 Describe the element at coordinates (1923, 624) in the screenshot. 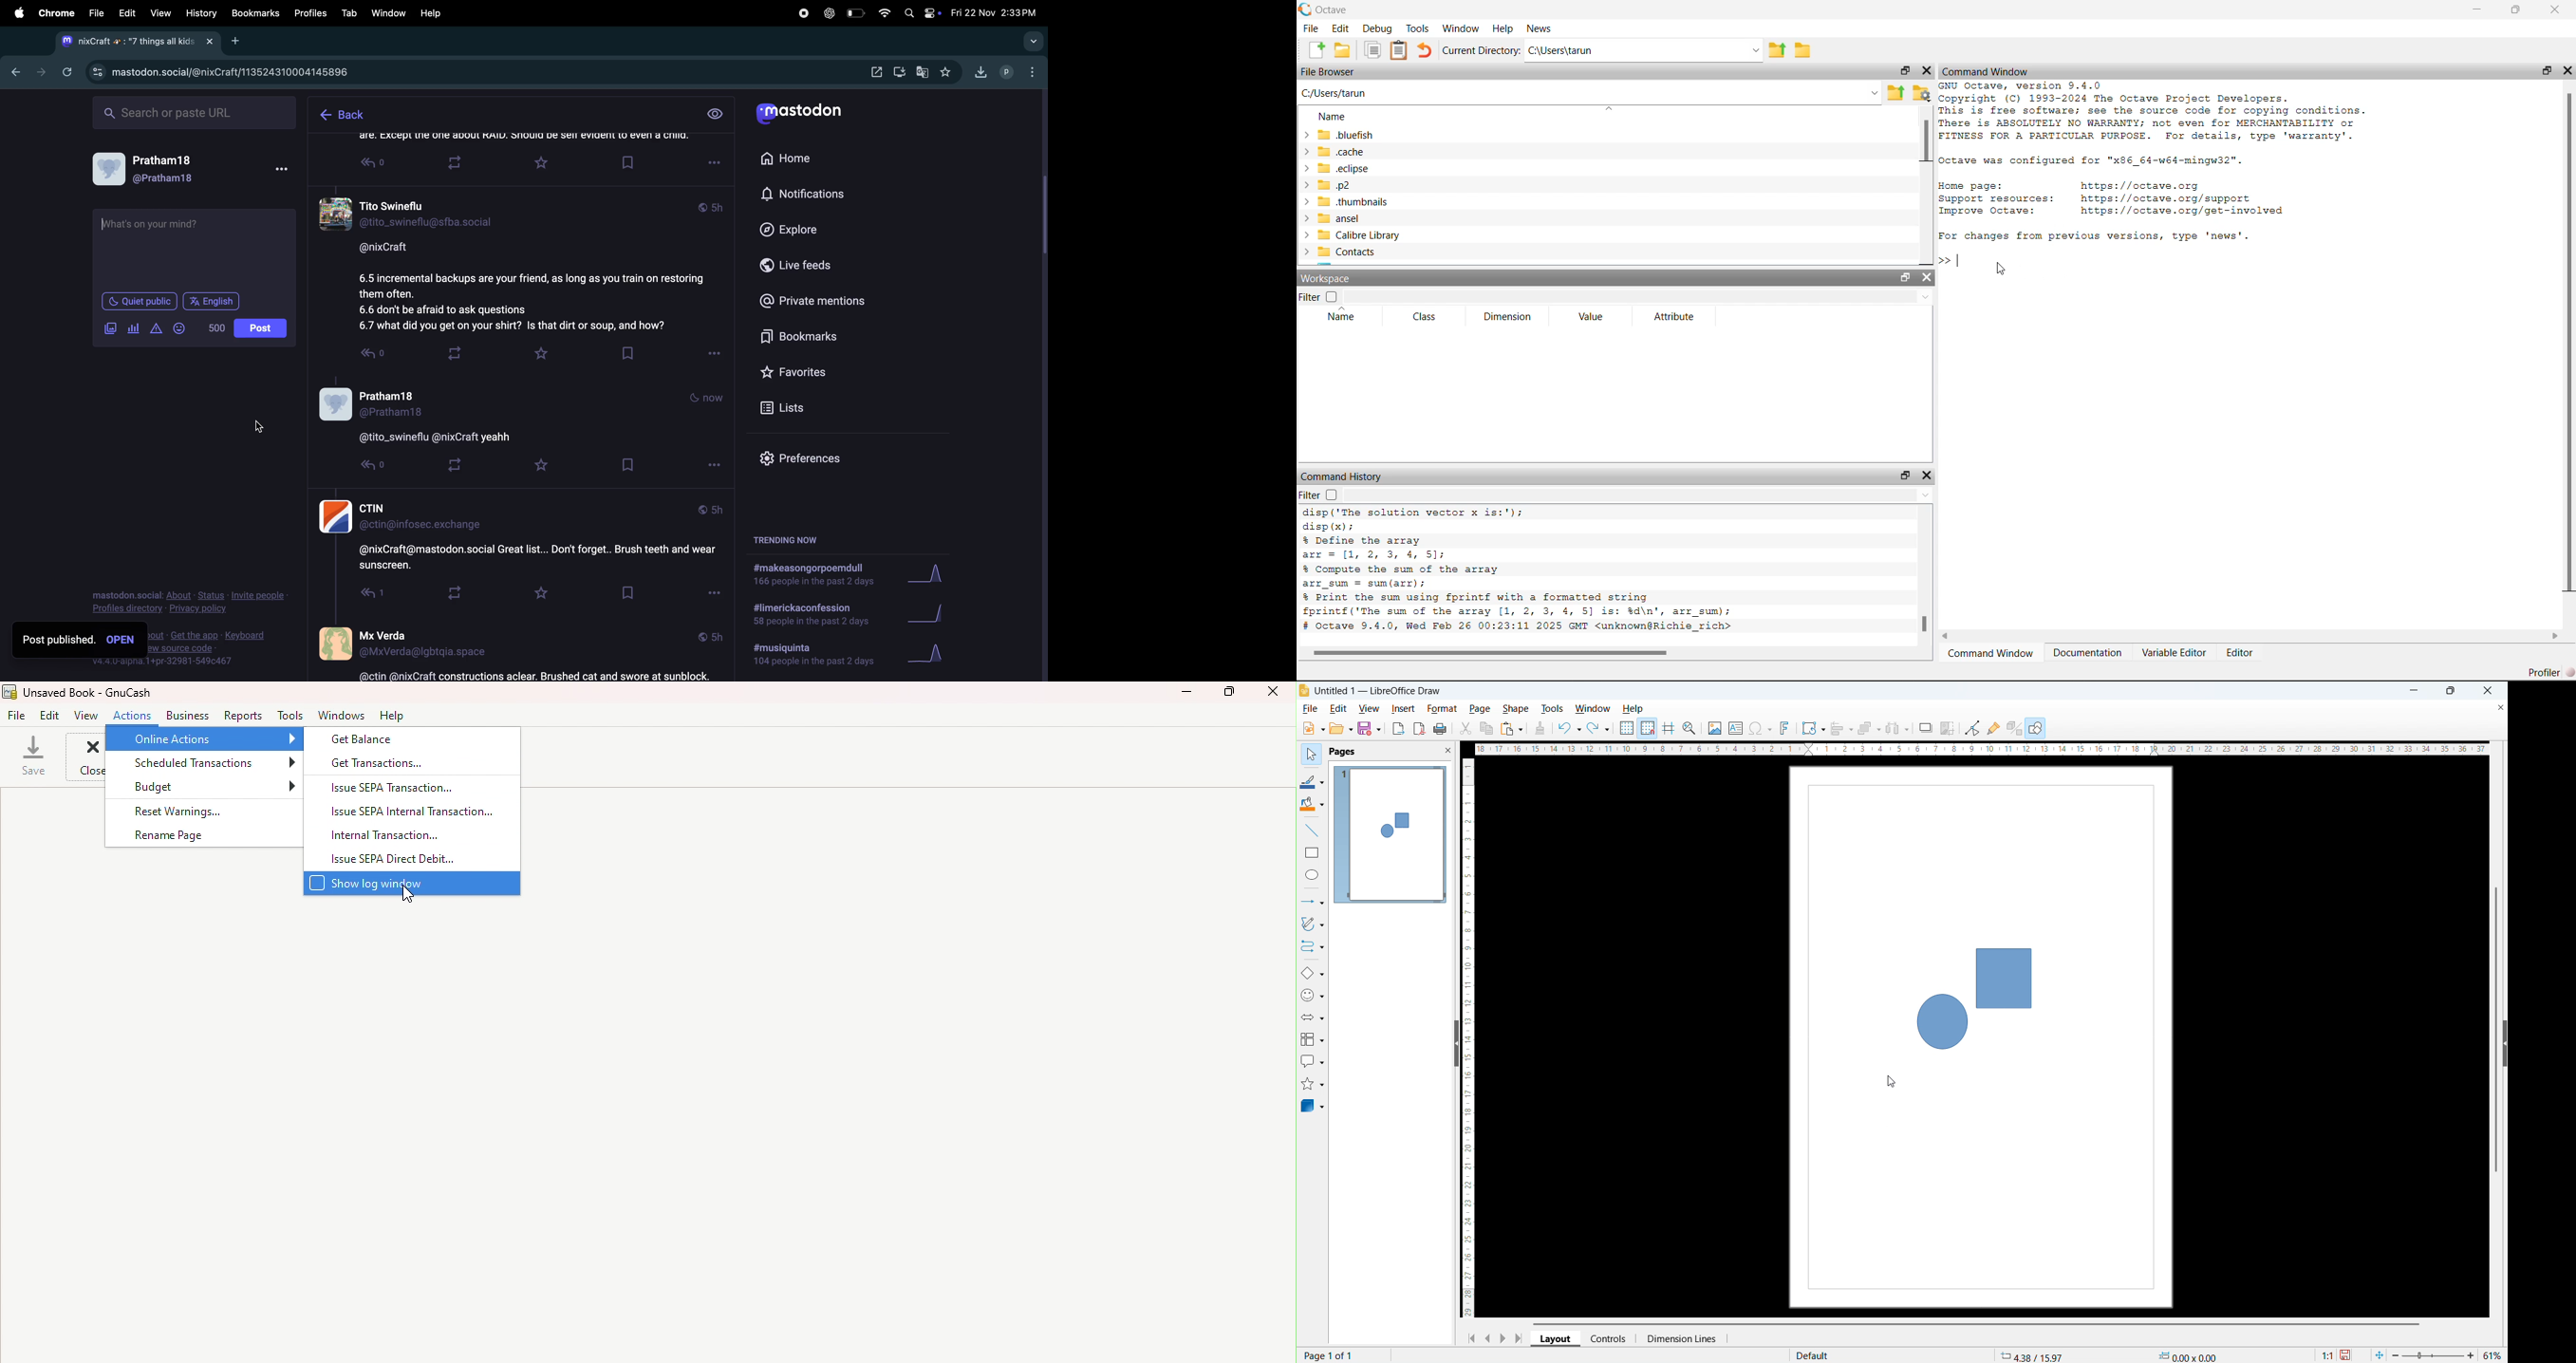

I see `Scrollbar` at that location.